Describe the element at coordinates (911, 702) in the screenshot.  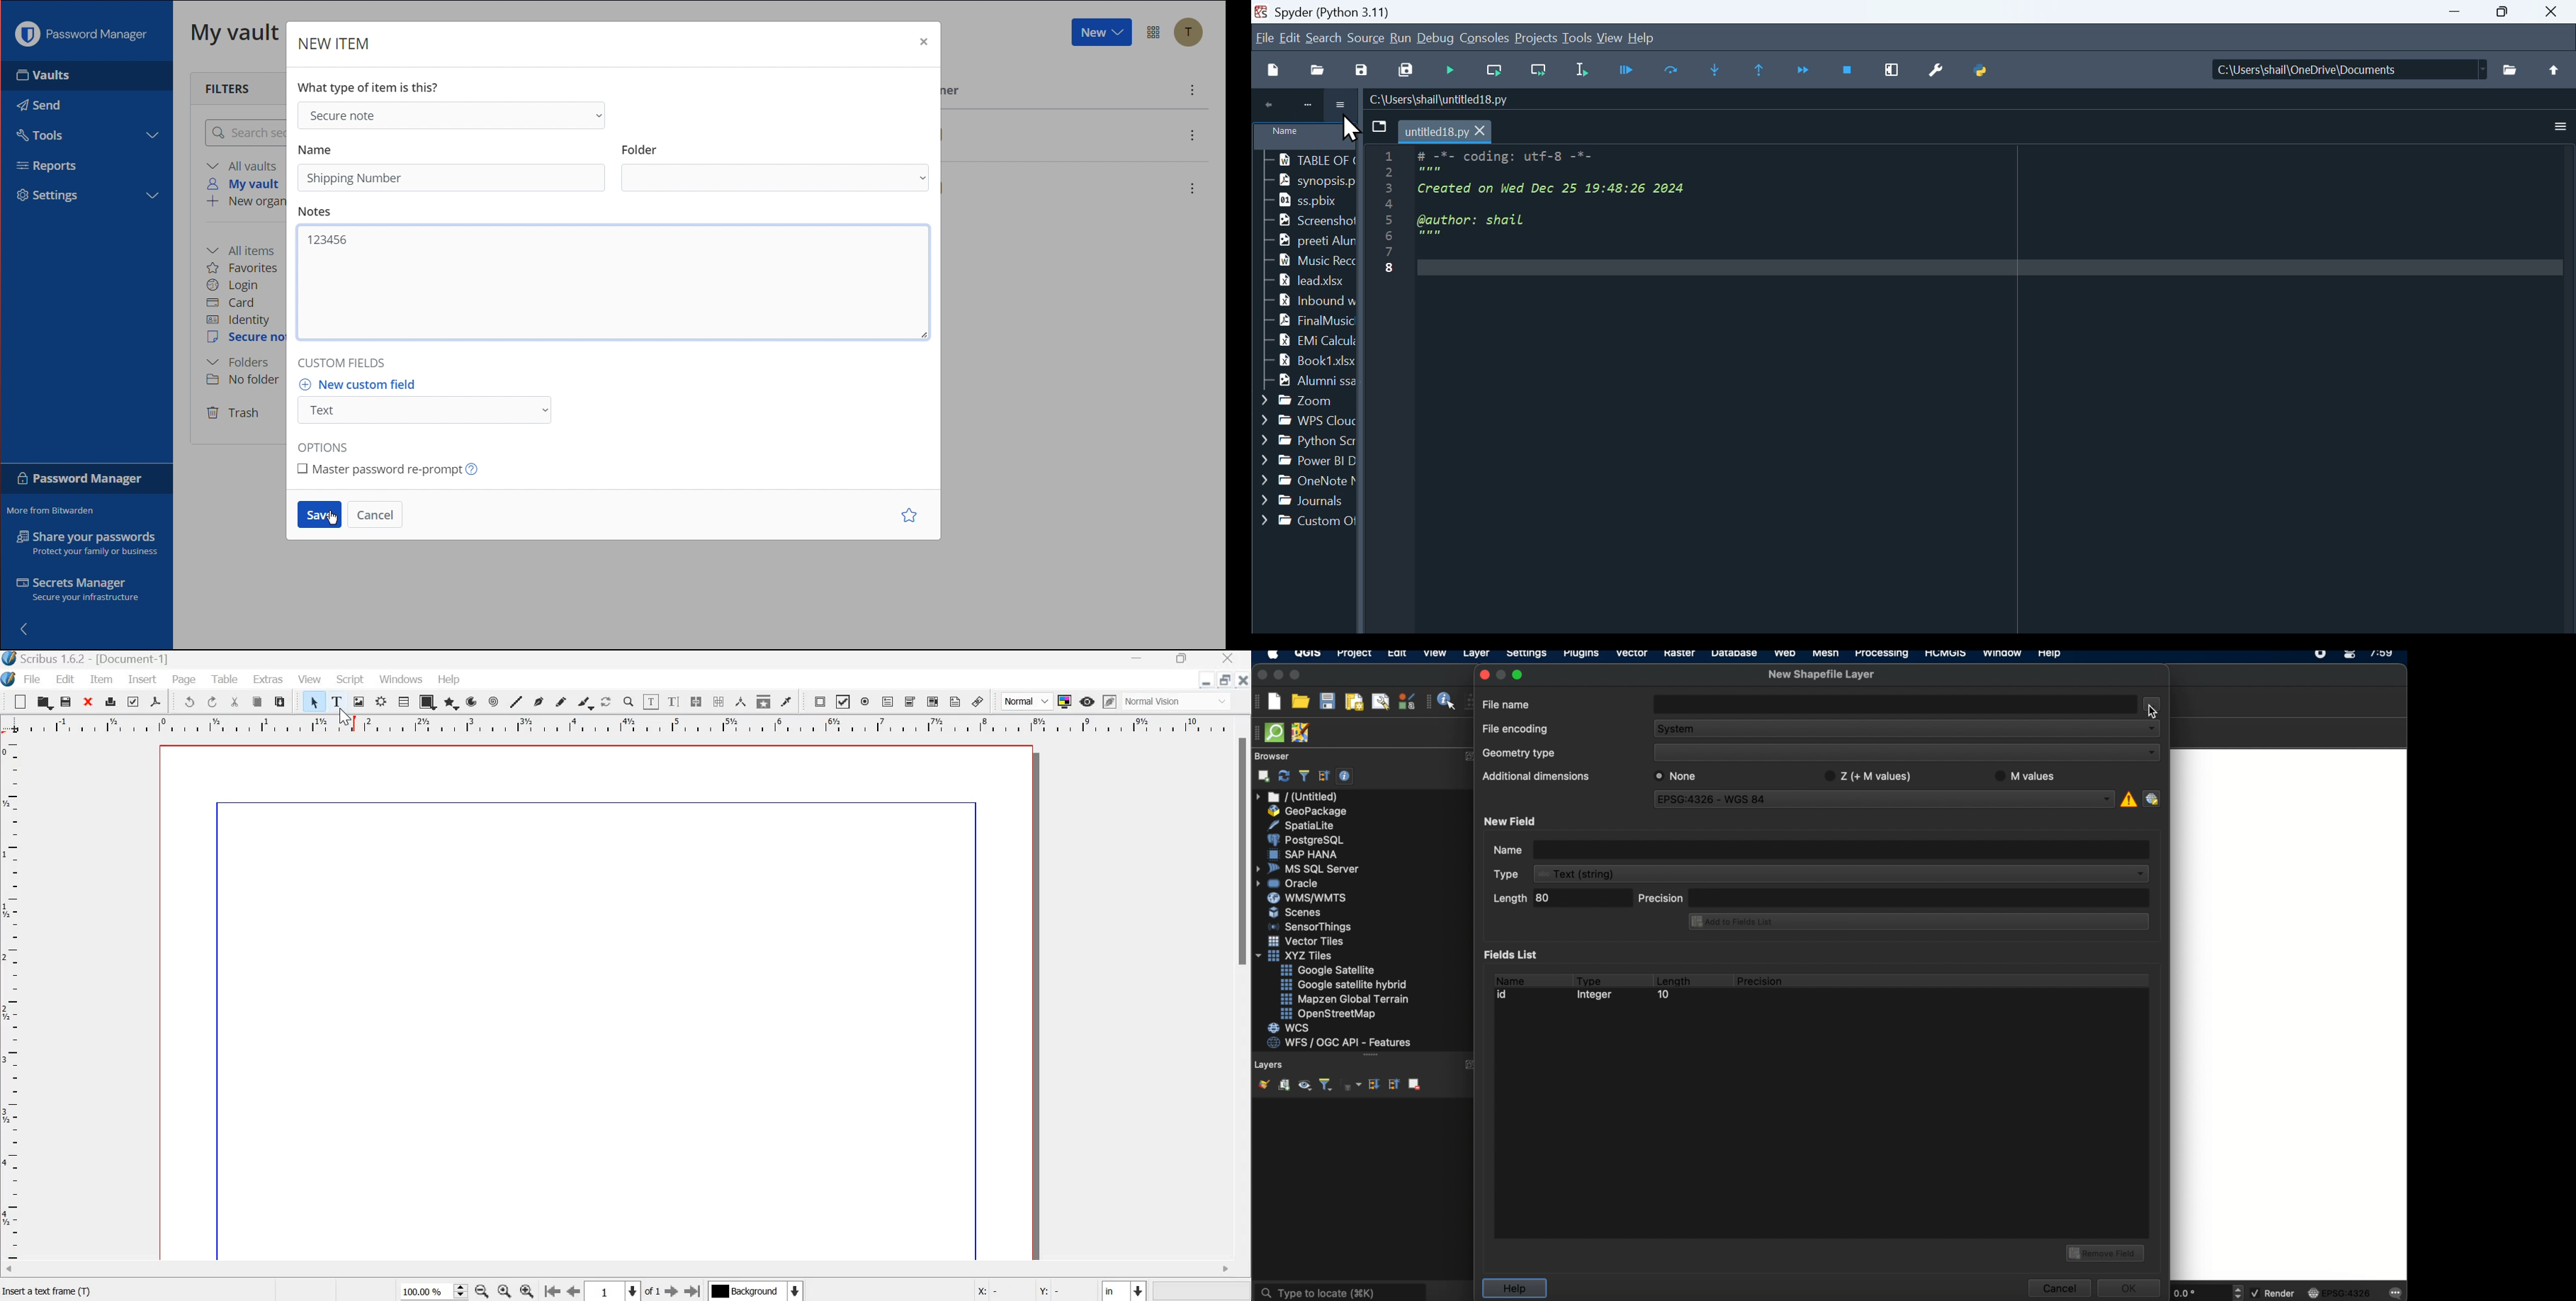
I see `PDF Combo Box` at that location.